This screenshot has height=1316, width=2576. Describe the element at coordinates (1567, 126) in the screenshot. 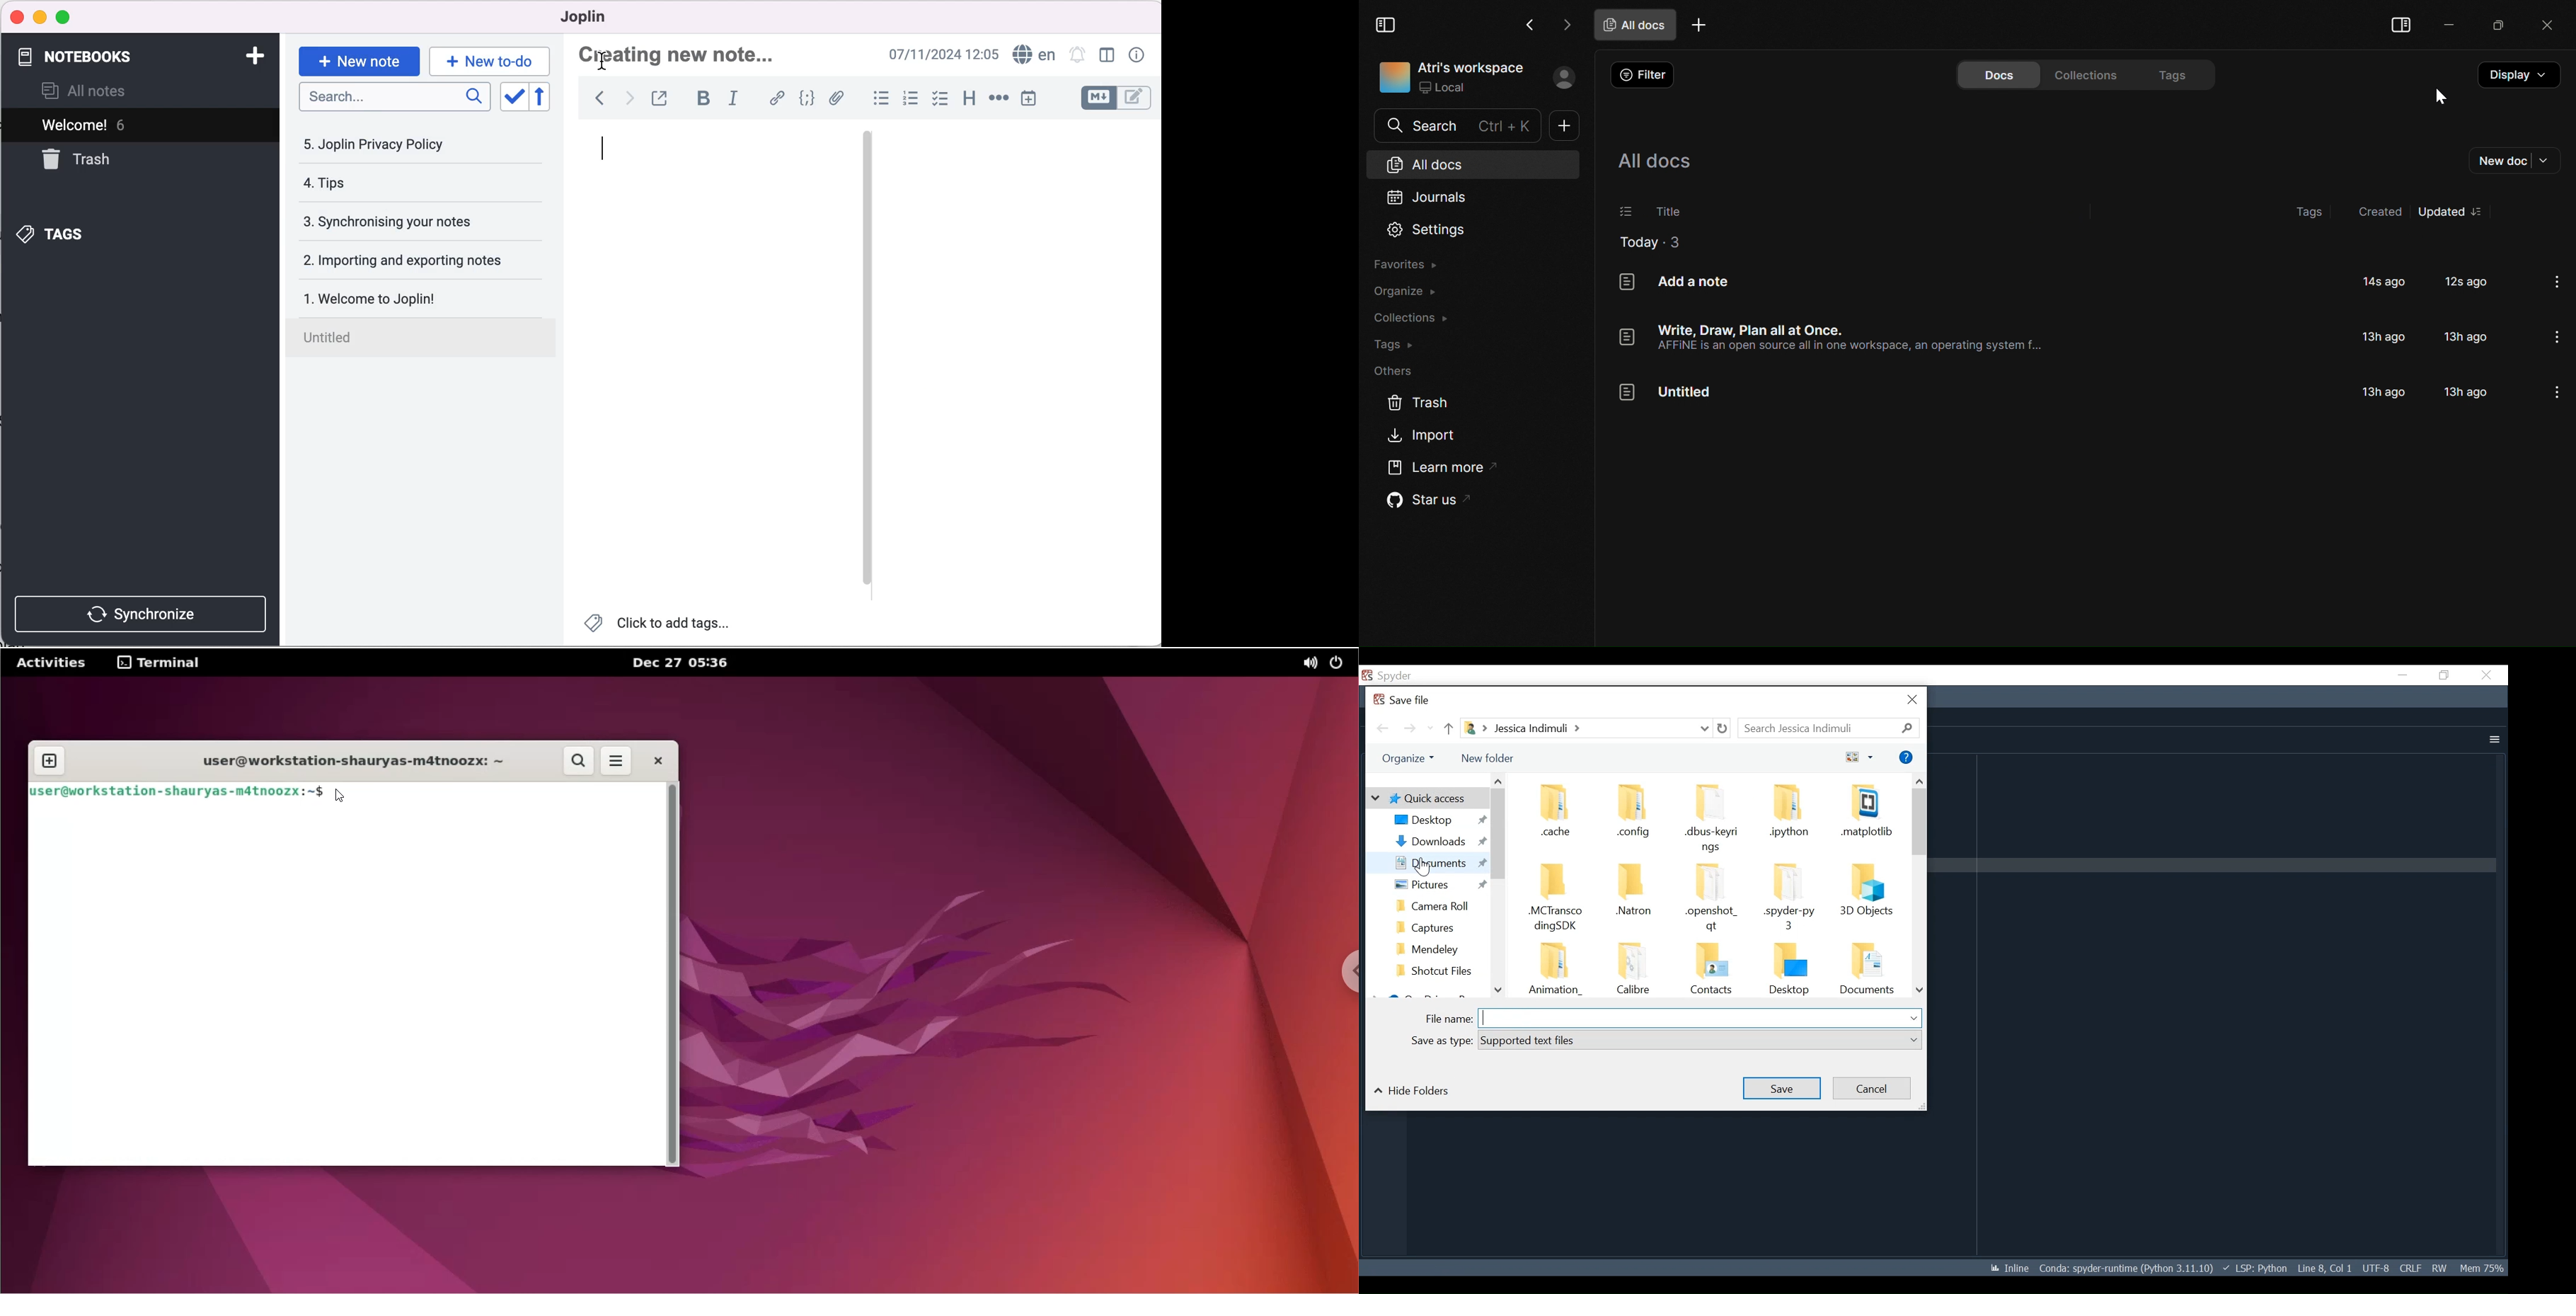

I see `New doc` at that location.